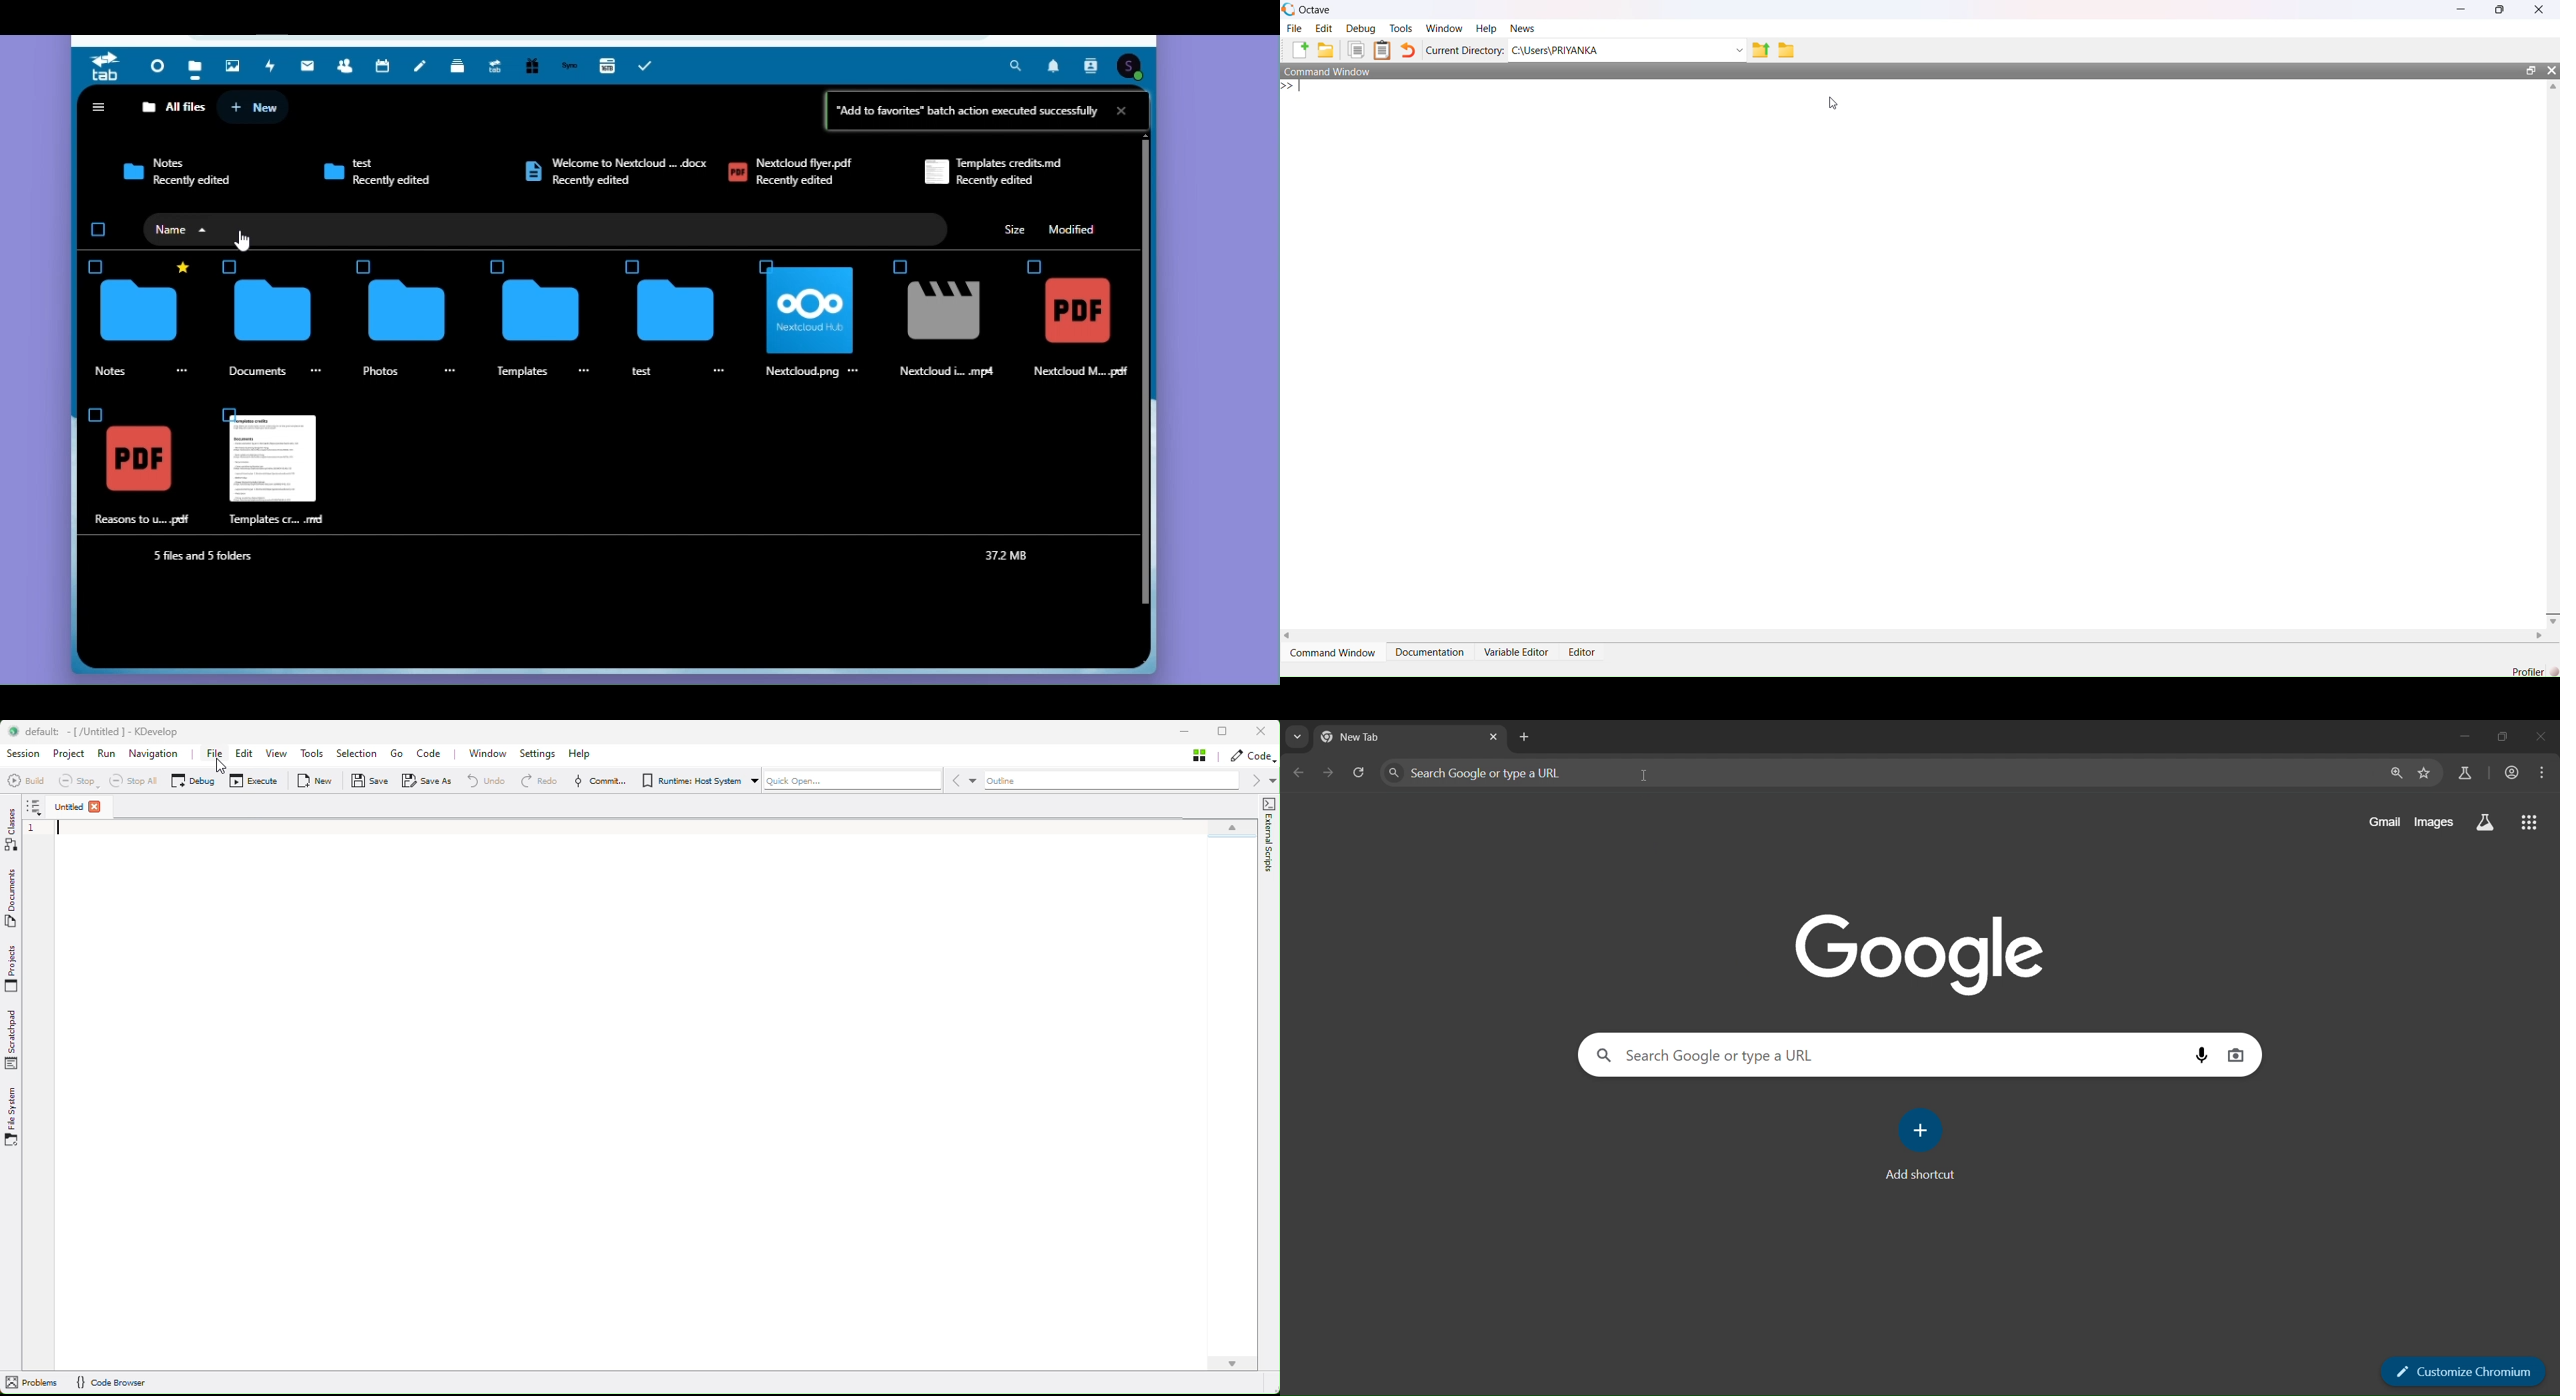  Describe the element at coordinates (1493, 739) in the screenshot. I see `close tab` at that location.